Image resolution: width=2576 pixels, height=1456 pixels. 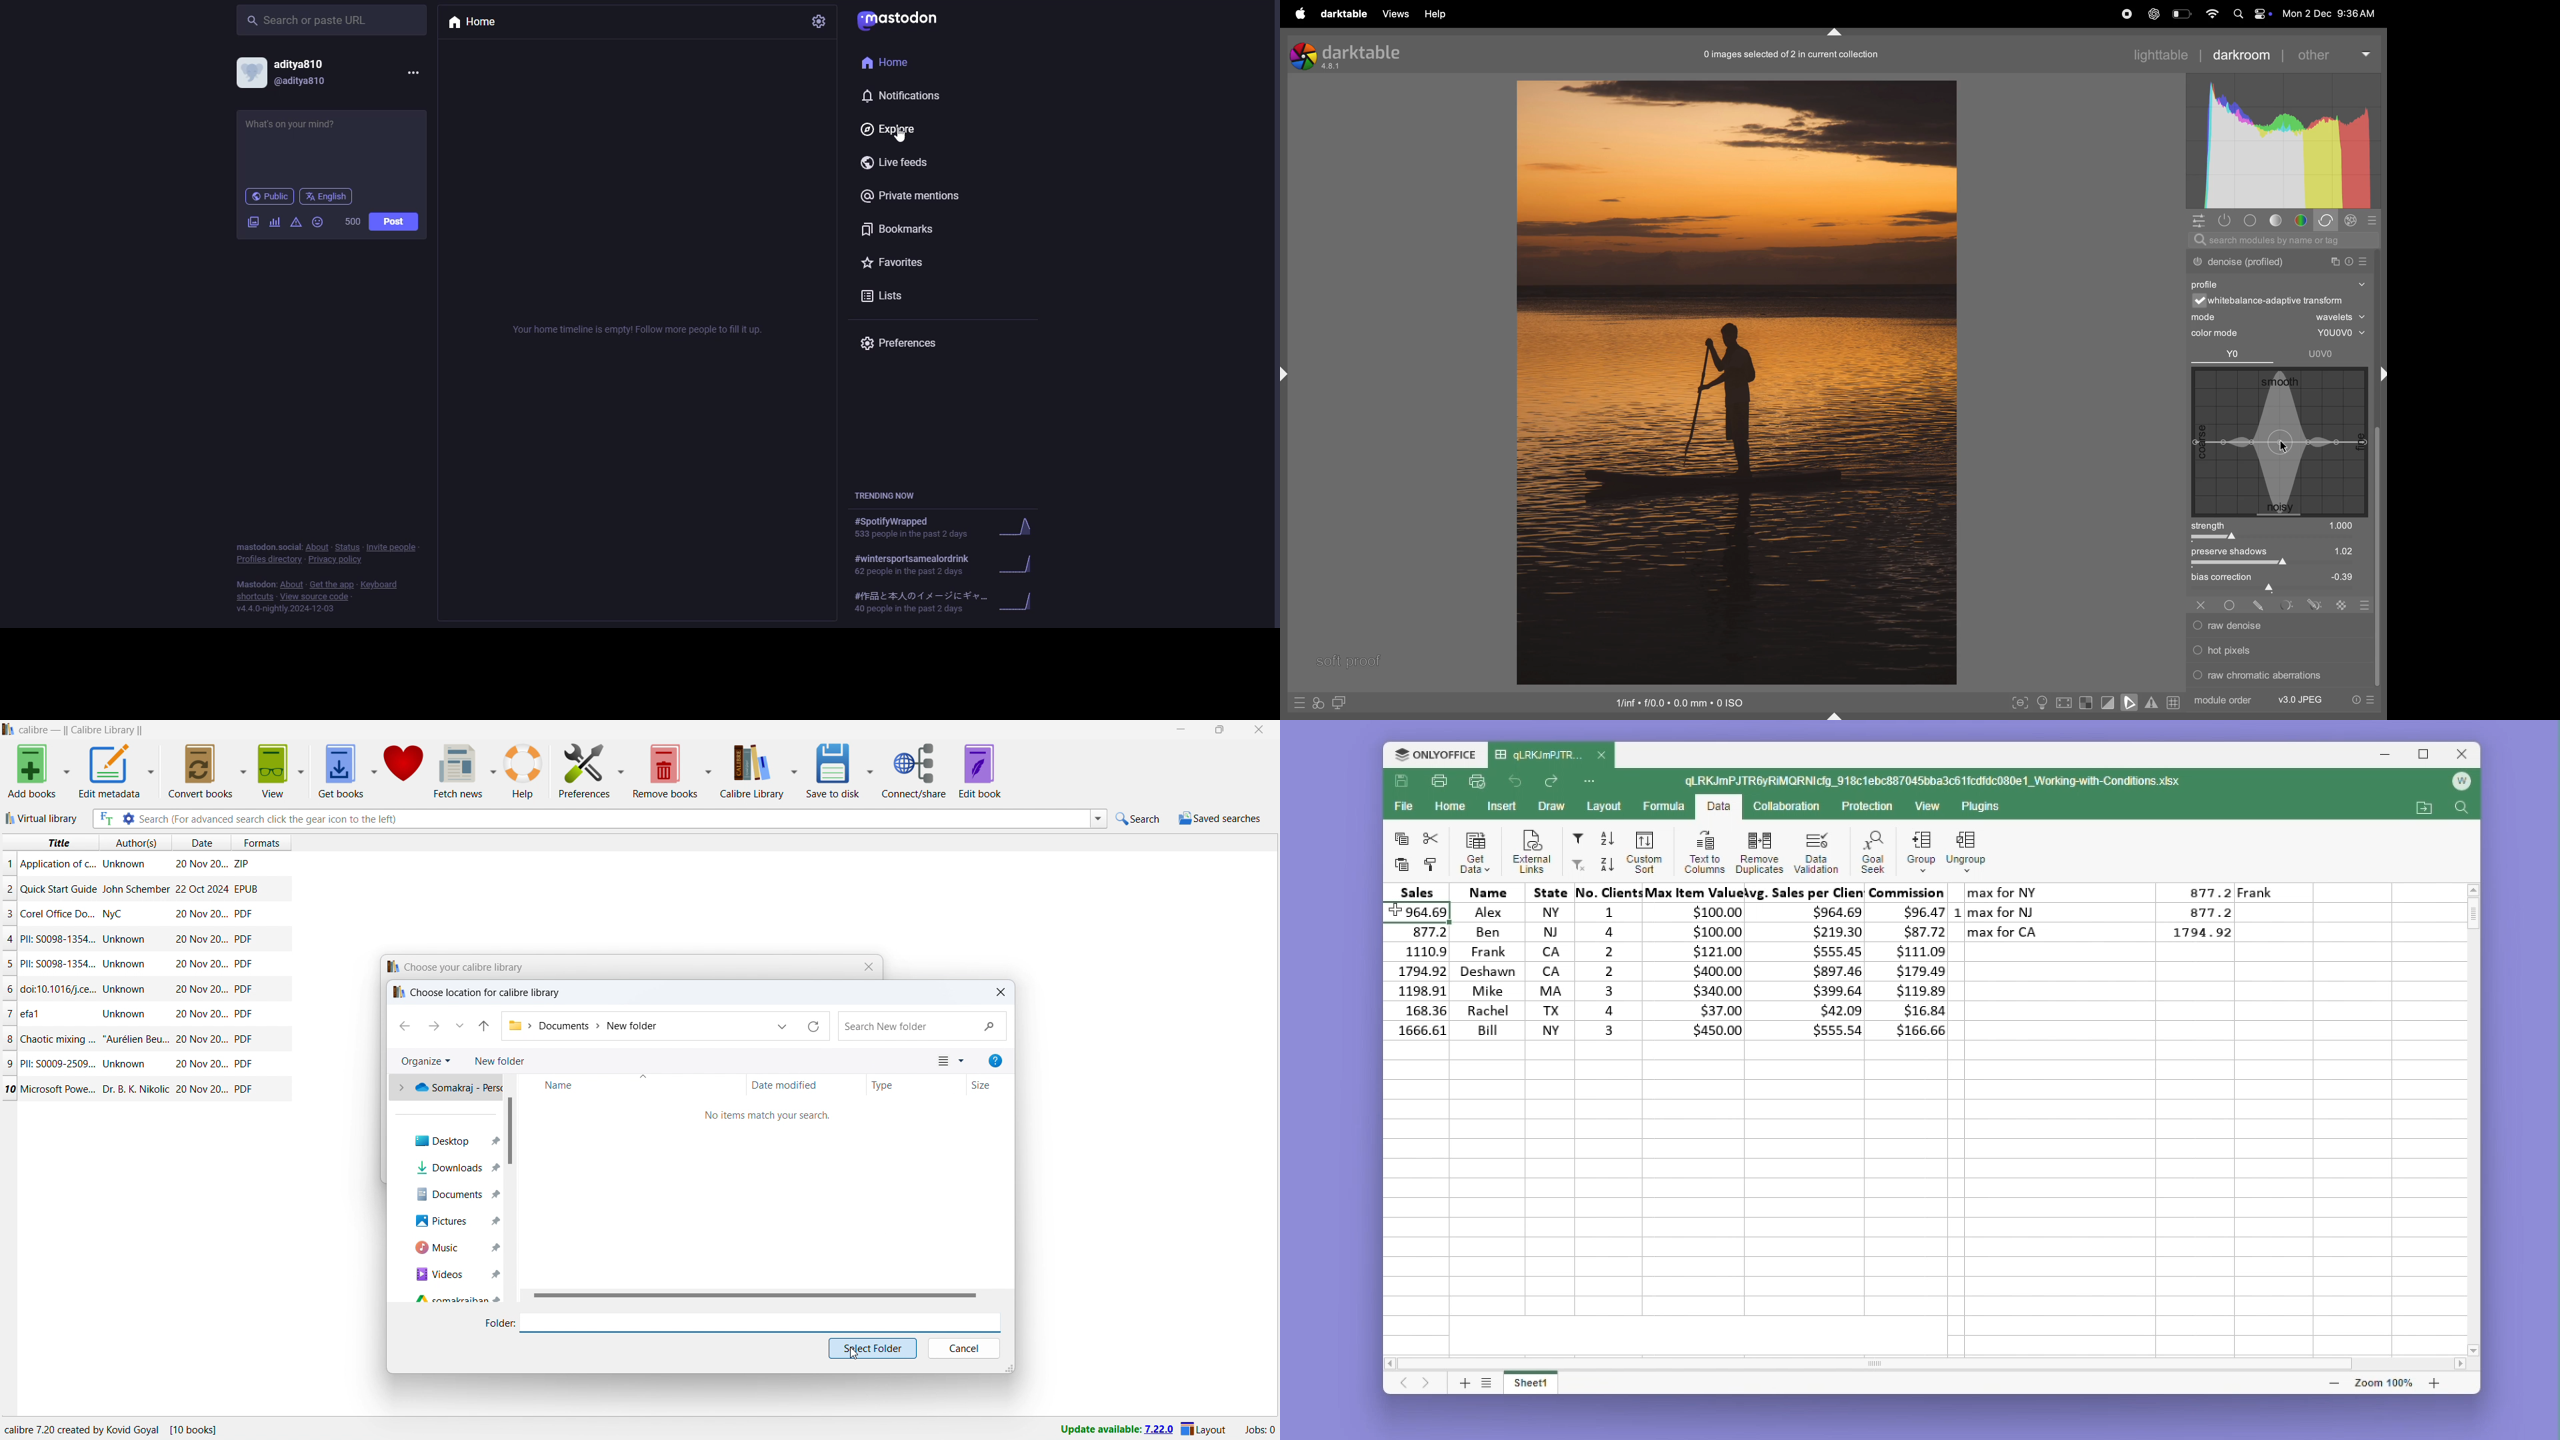 I want to click on remove books, so click(x=665, y=771).